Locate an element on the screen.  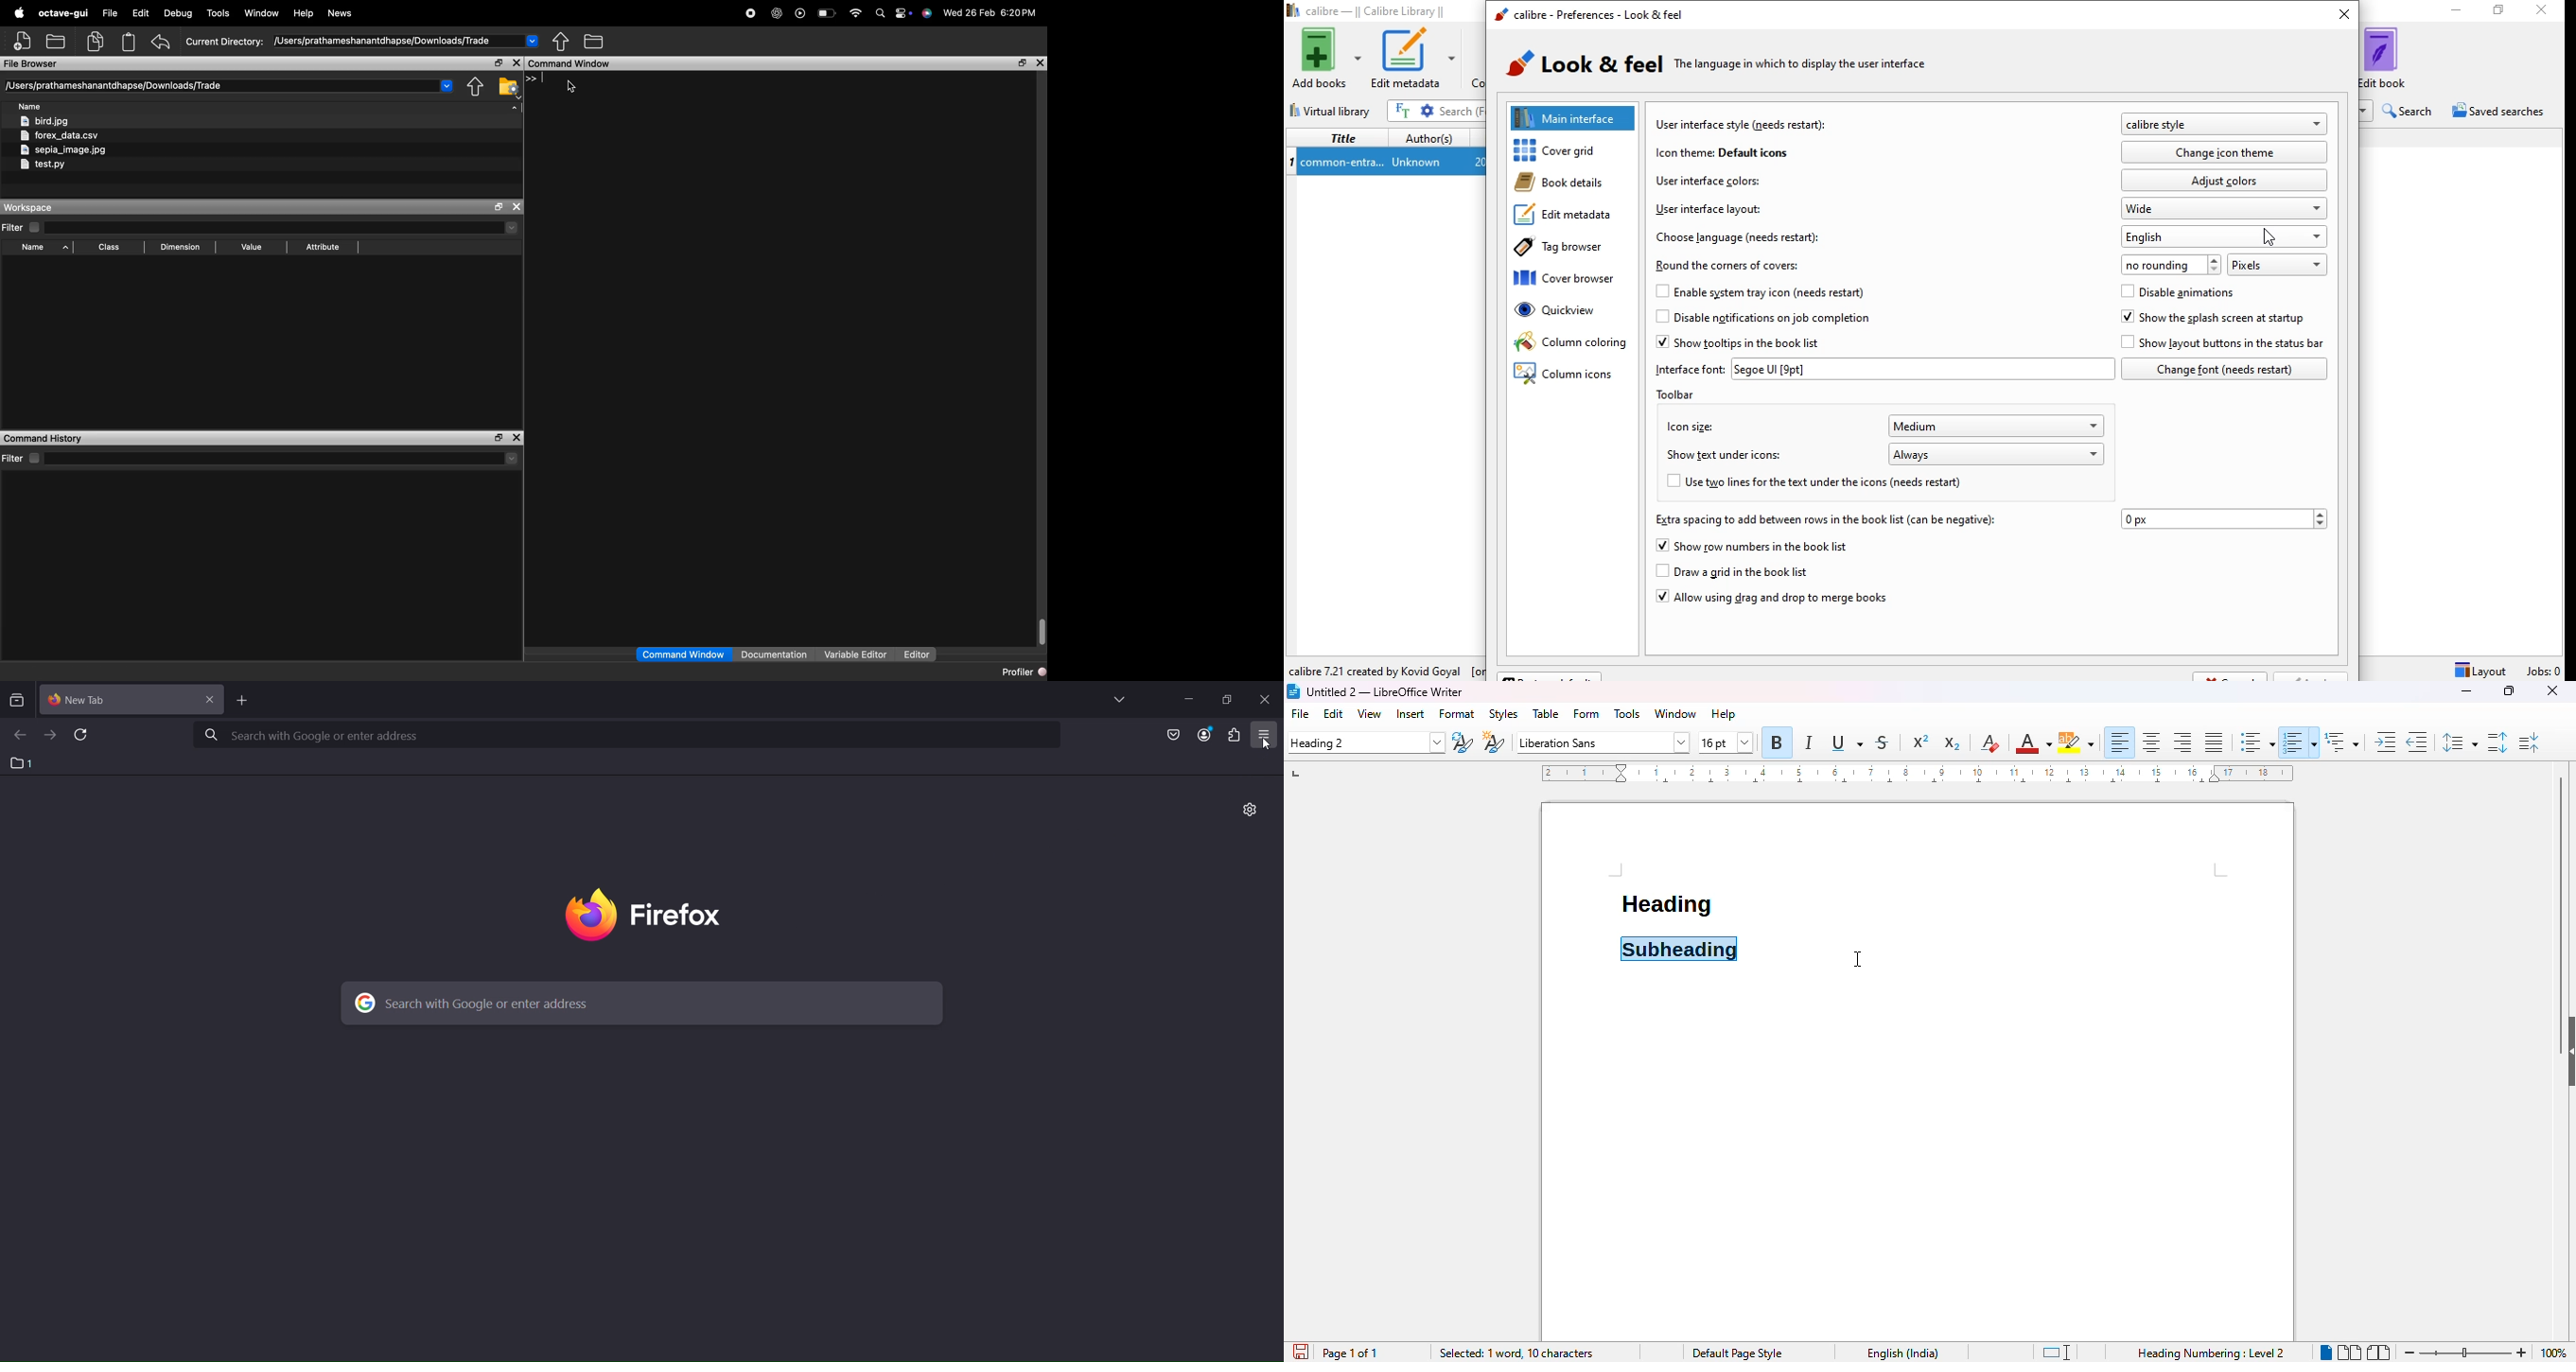
dropdown is located at coordinates (533, 41).